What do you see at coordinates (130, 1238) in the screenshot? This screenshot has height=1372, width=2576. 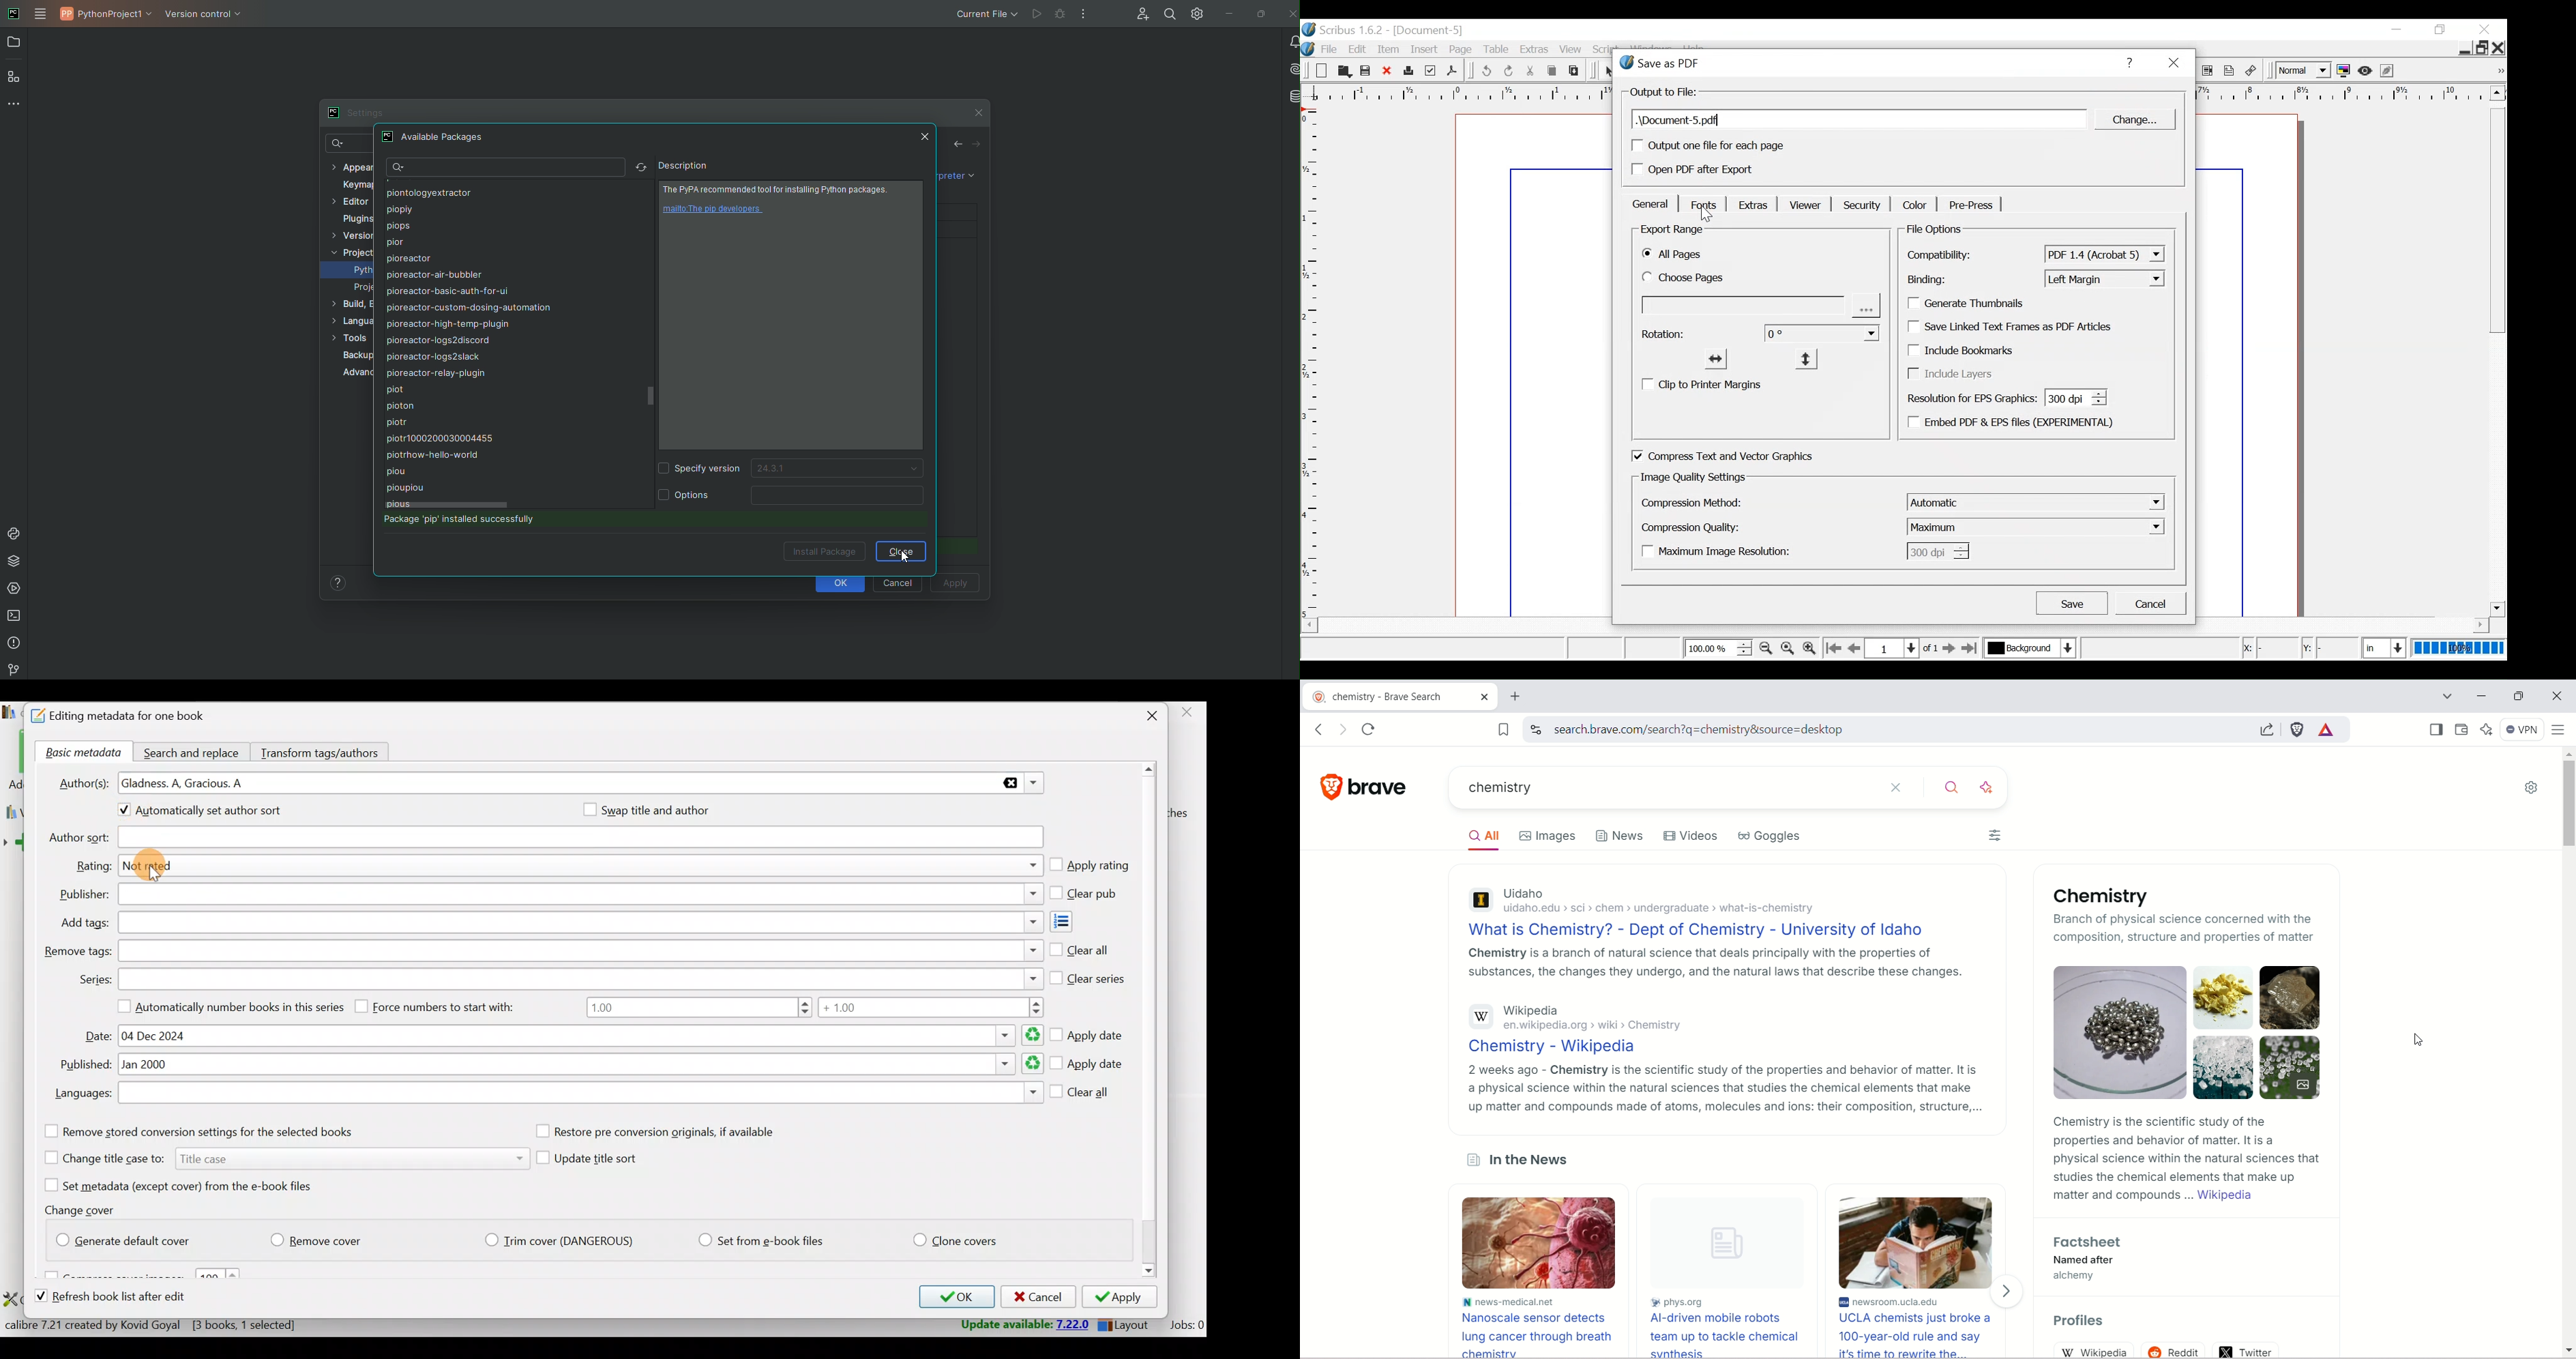 I see `Generate default cover` at bounding box center [130, 1238].